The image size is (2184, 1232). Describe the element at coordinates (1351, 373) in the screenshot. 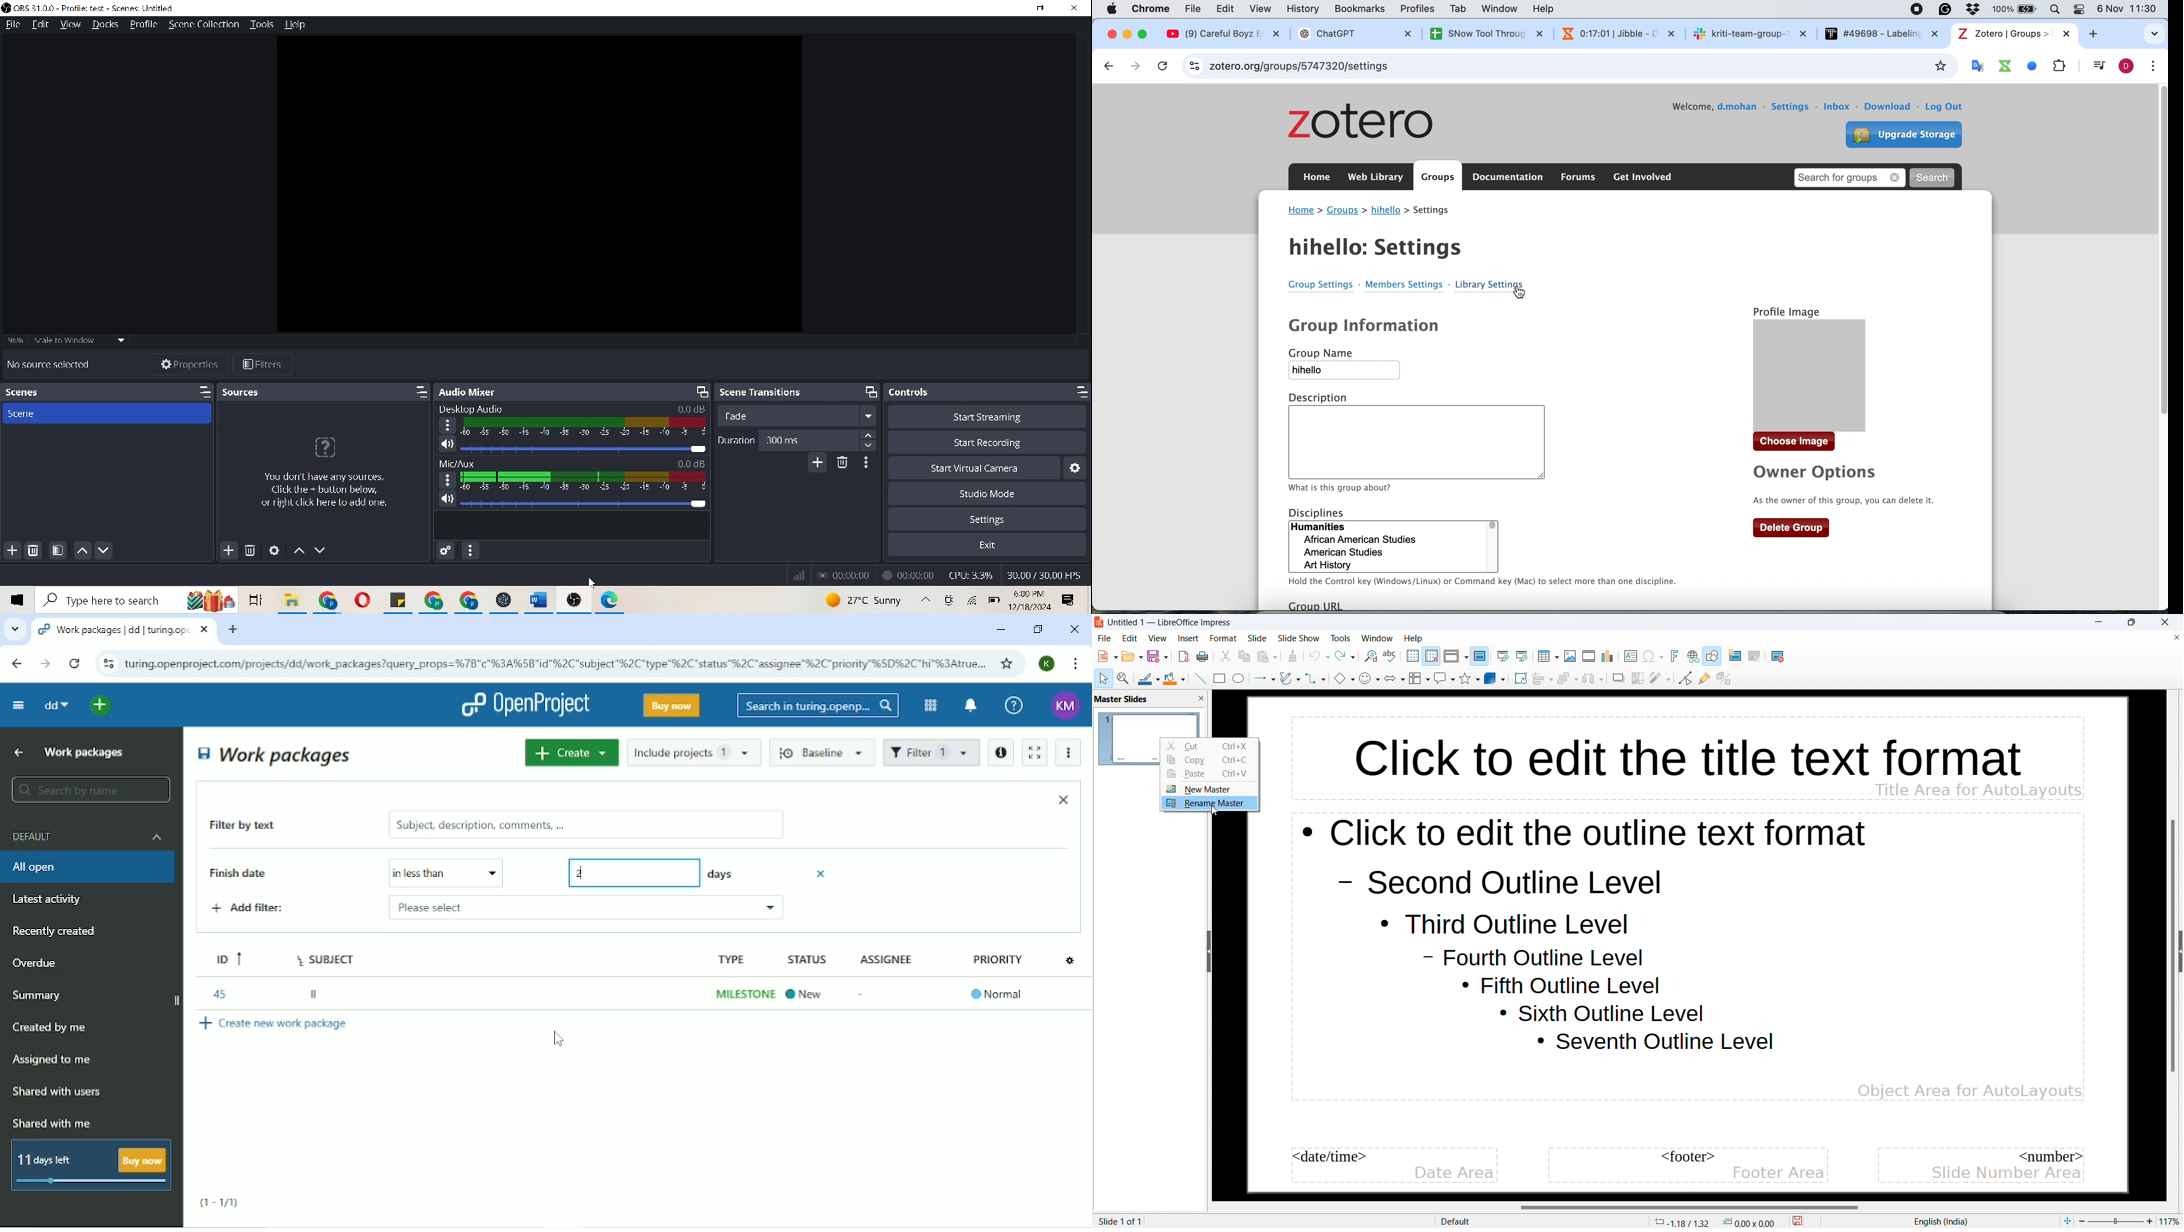

I see `hihello` at that location.